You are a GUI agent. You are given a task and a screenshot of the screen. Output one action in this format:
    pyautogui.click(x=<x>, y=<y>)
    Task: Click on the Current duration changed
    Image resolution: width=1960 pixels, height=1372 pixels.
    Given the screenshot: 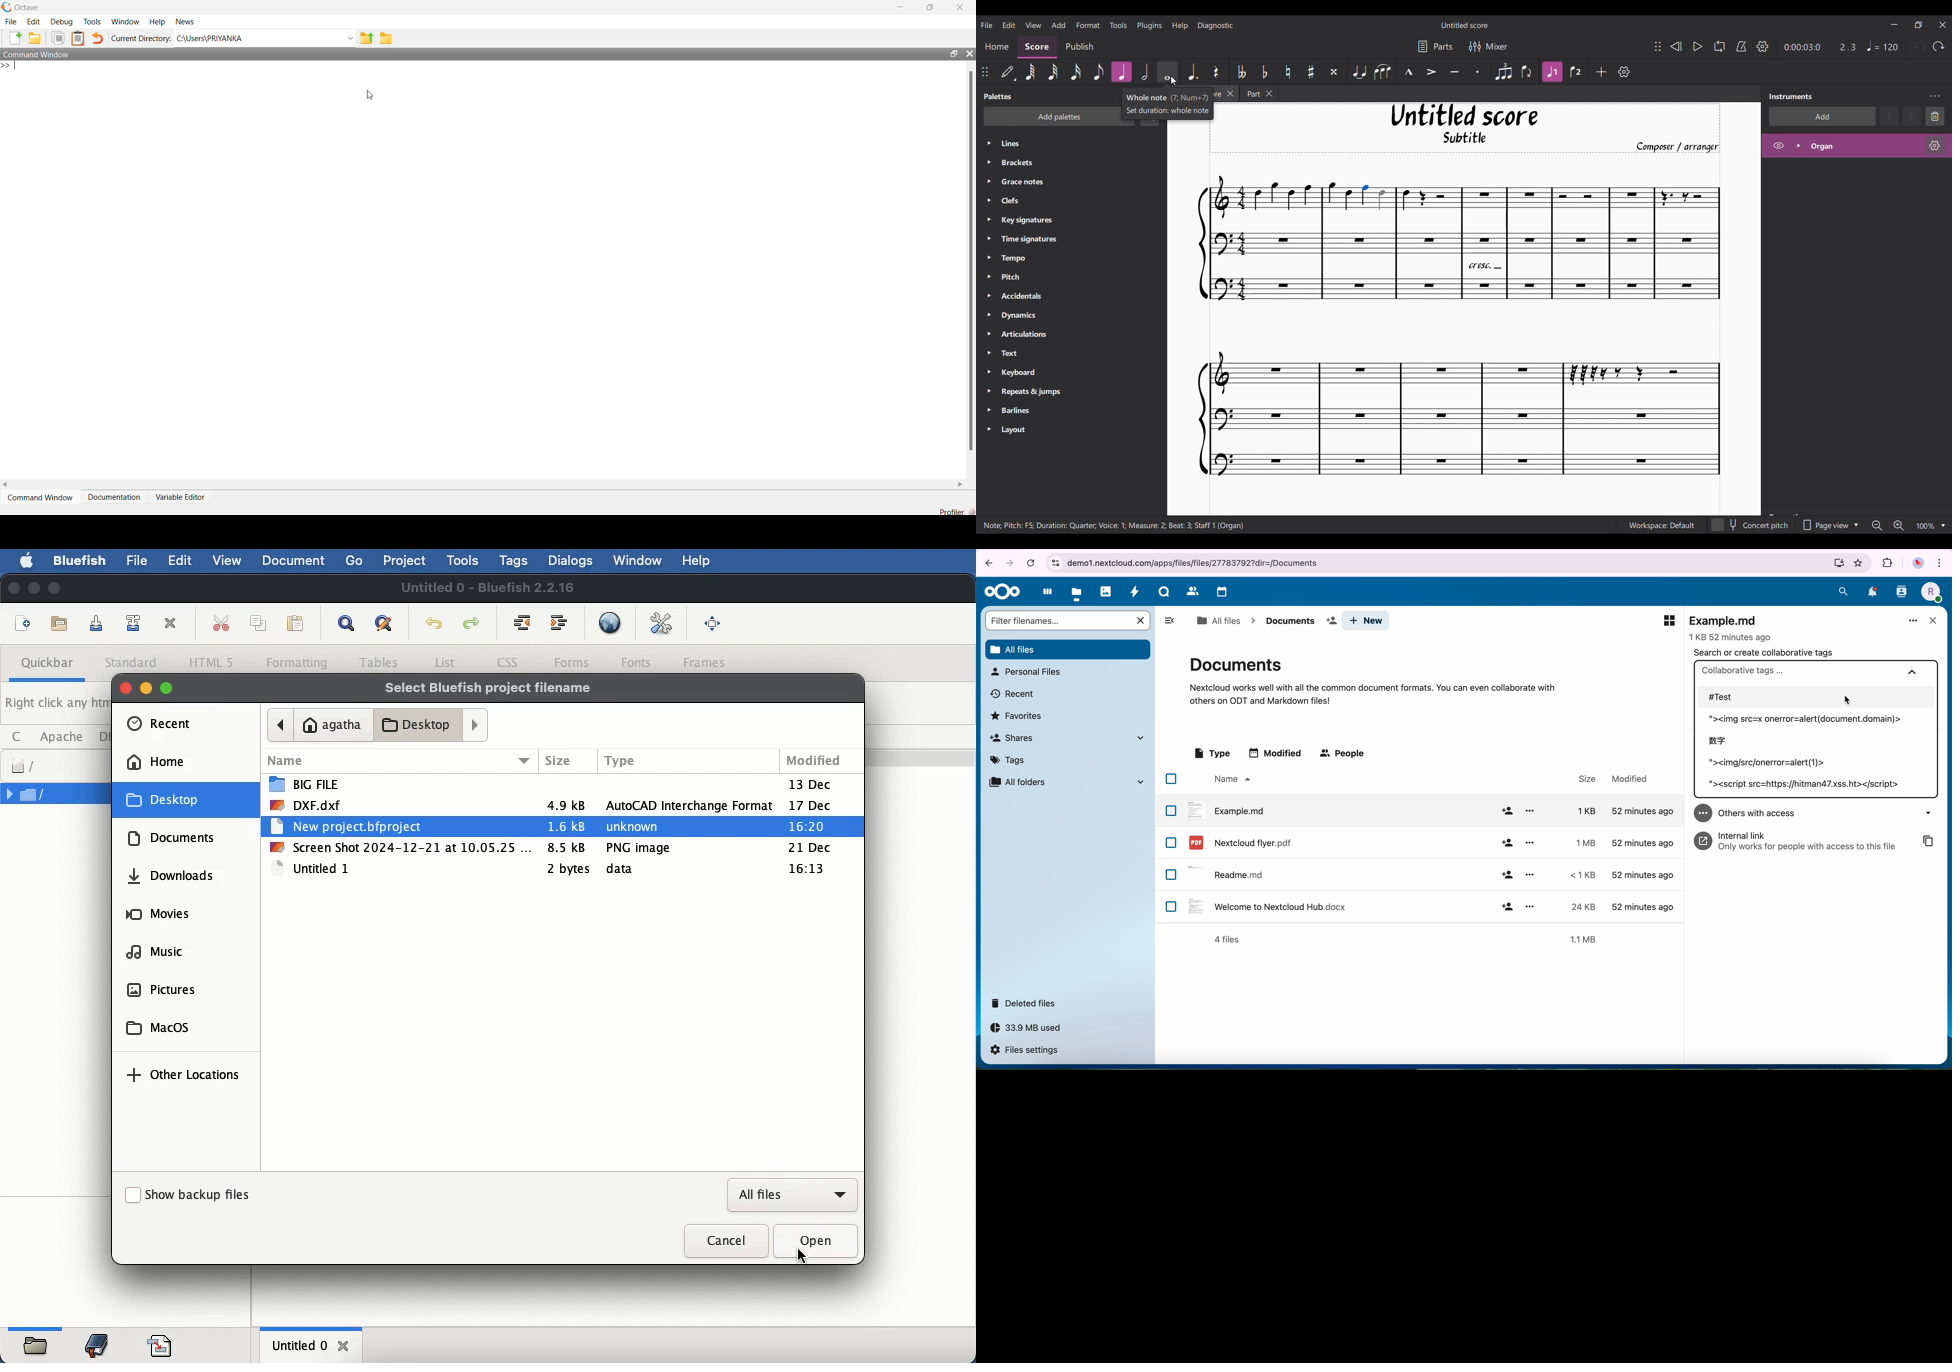 What is the action you would take?
    pyautogui.click(x=1802, y=47)
    